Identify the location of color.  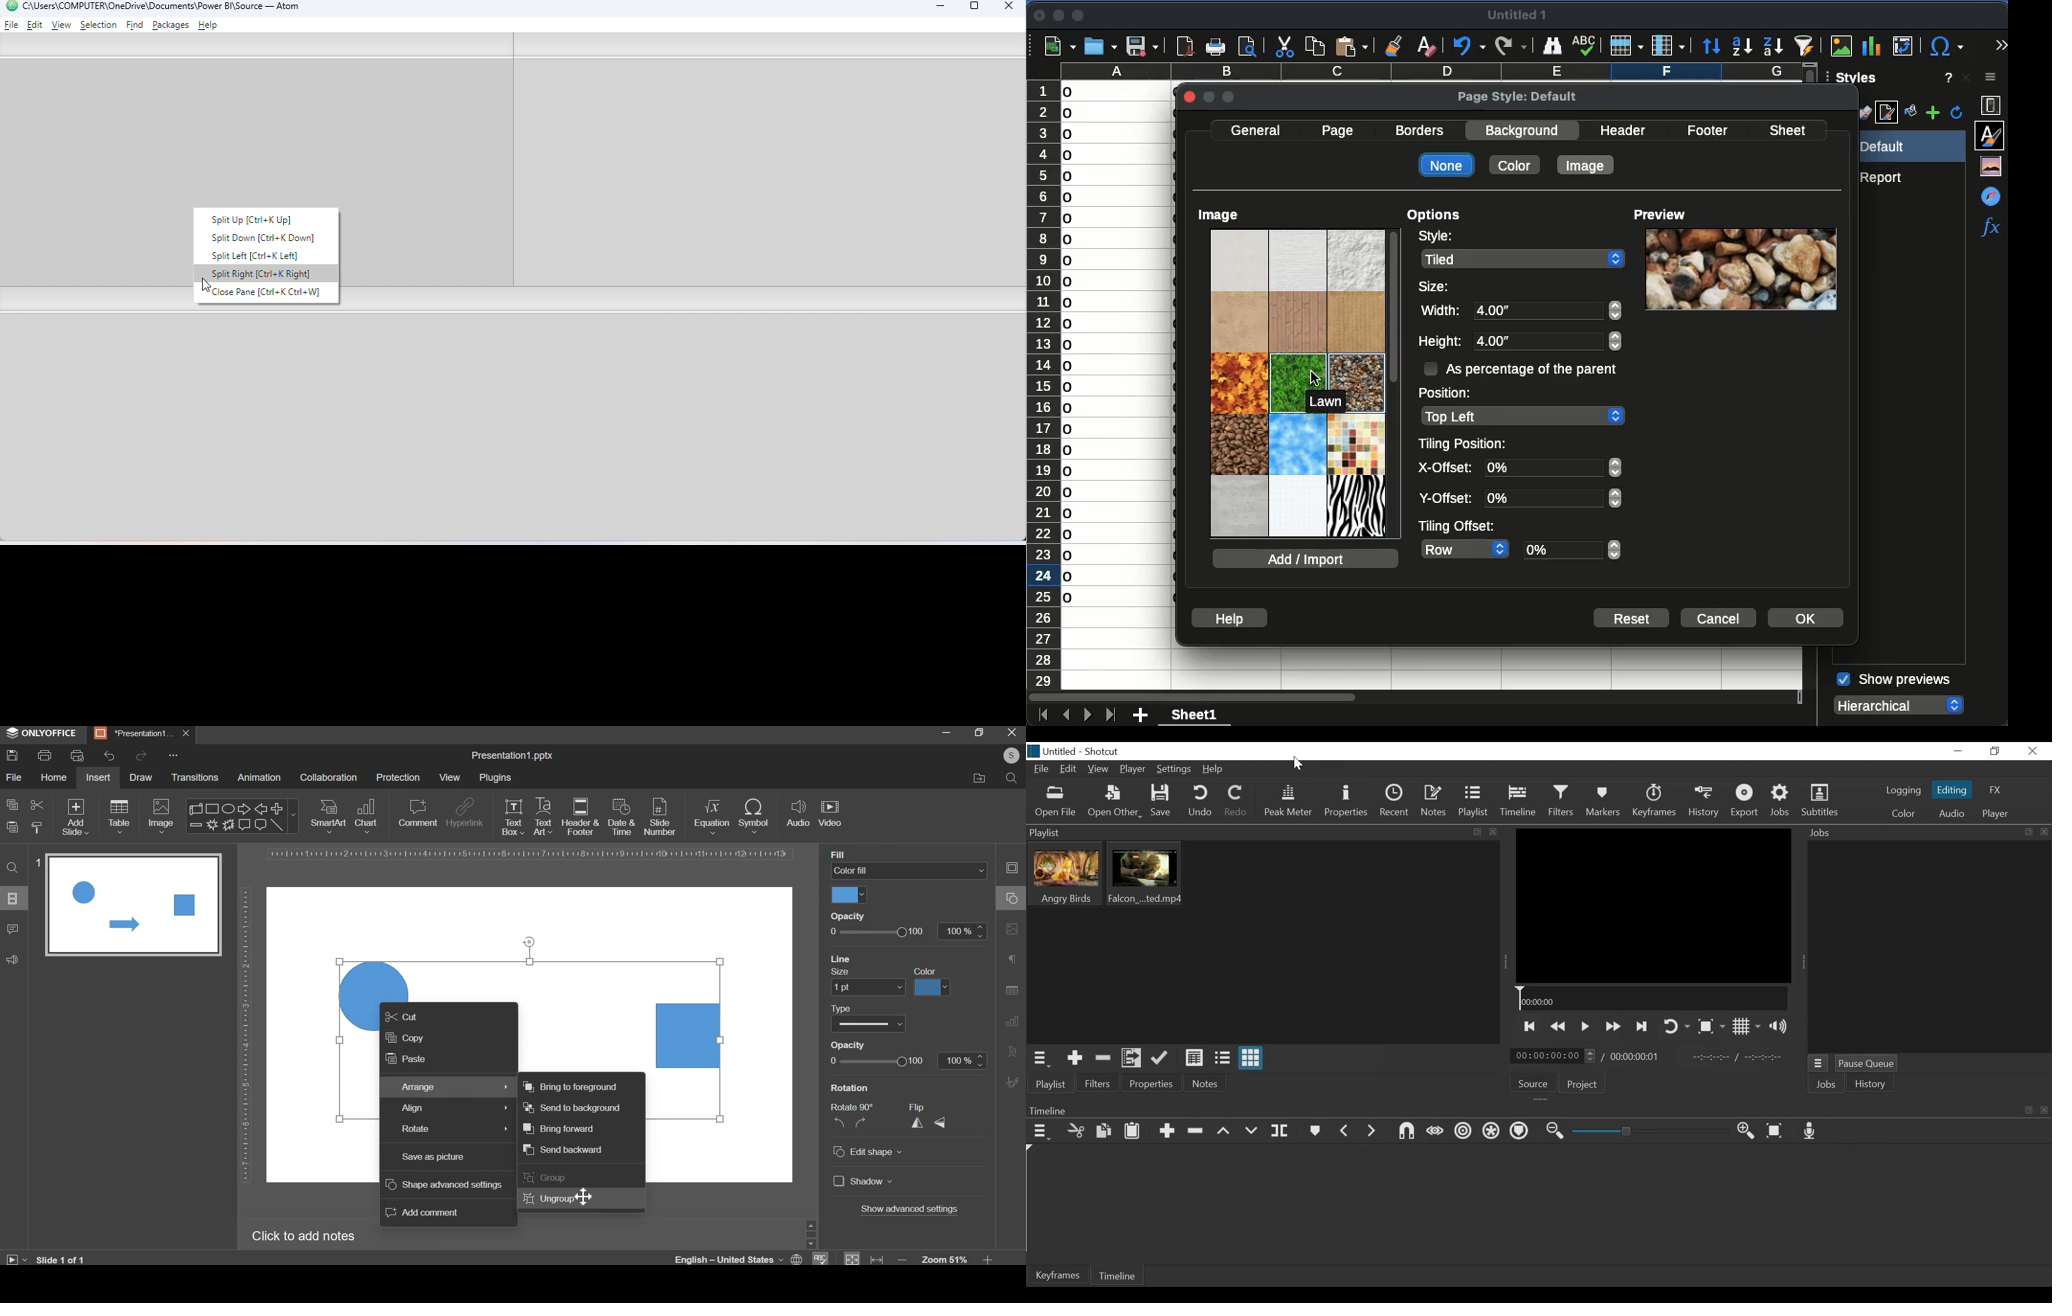
(929, 971).